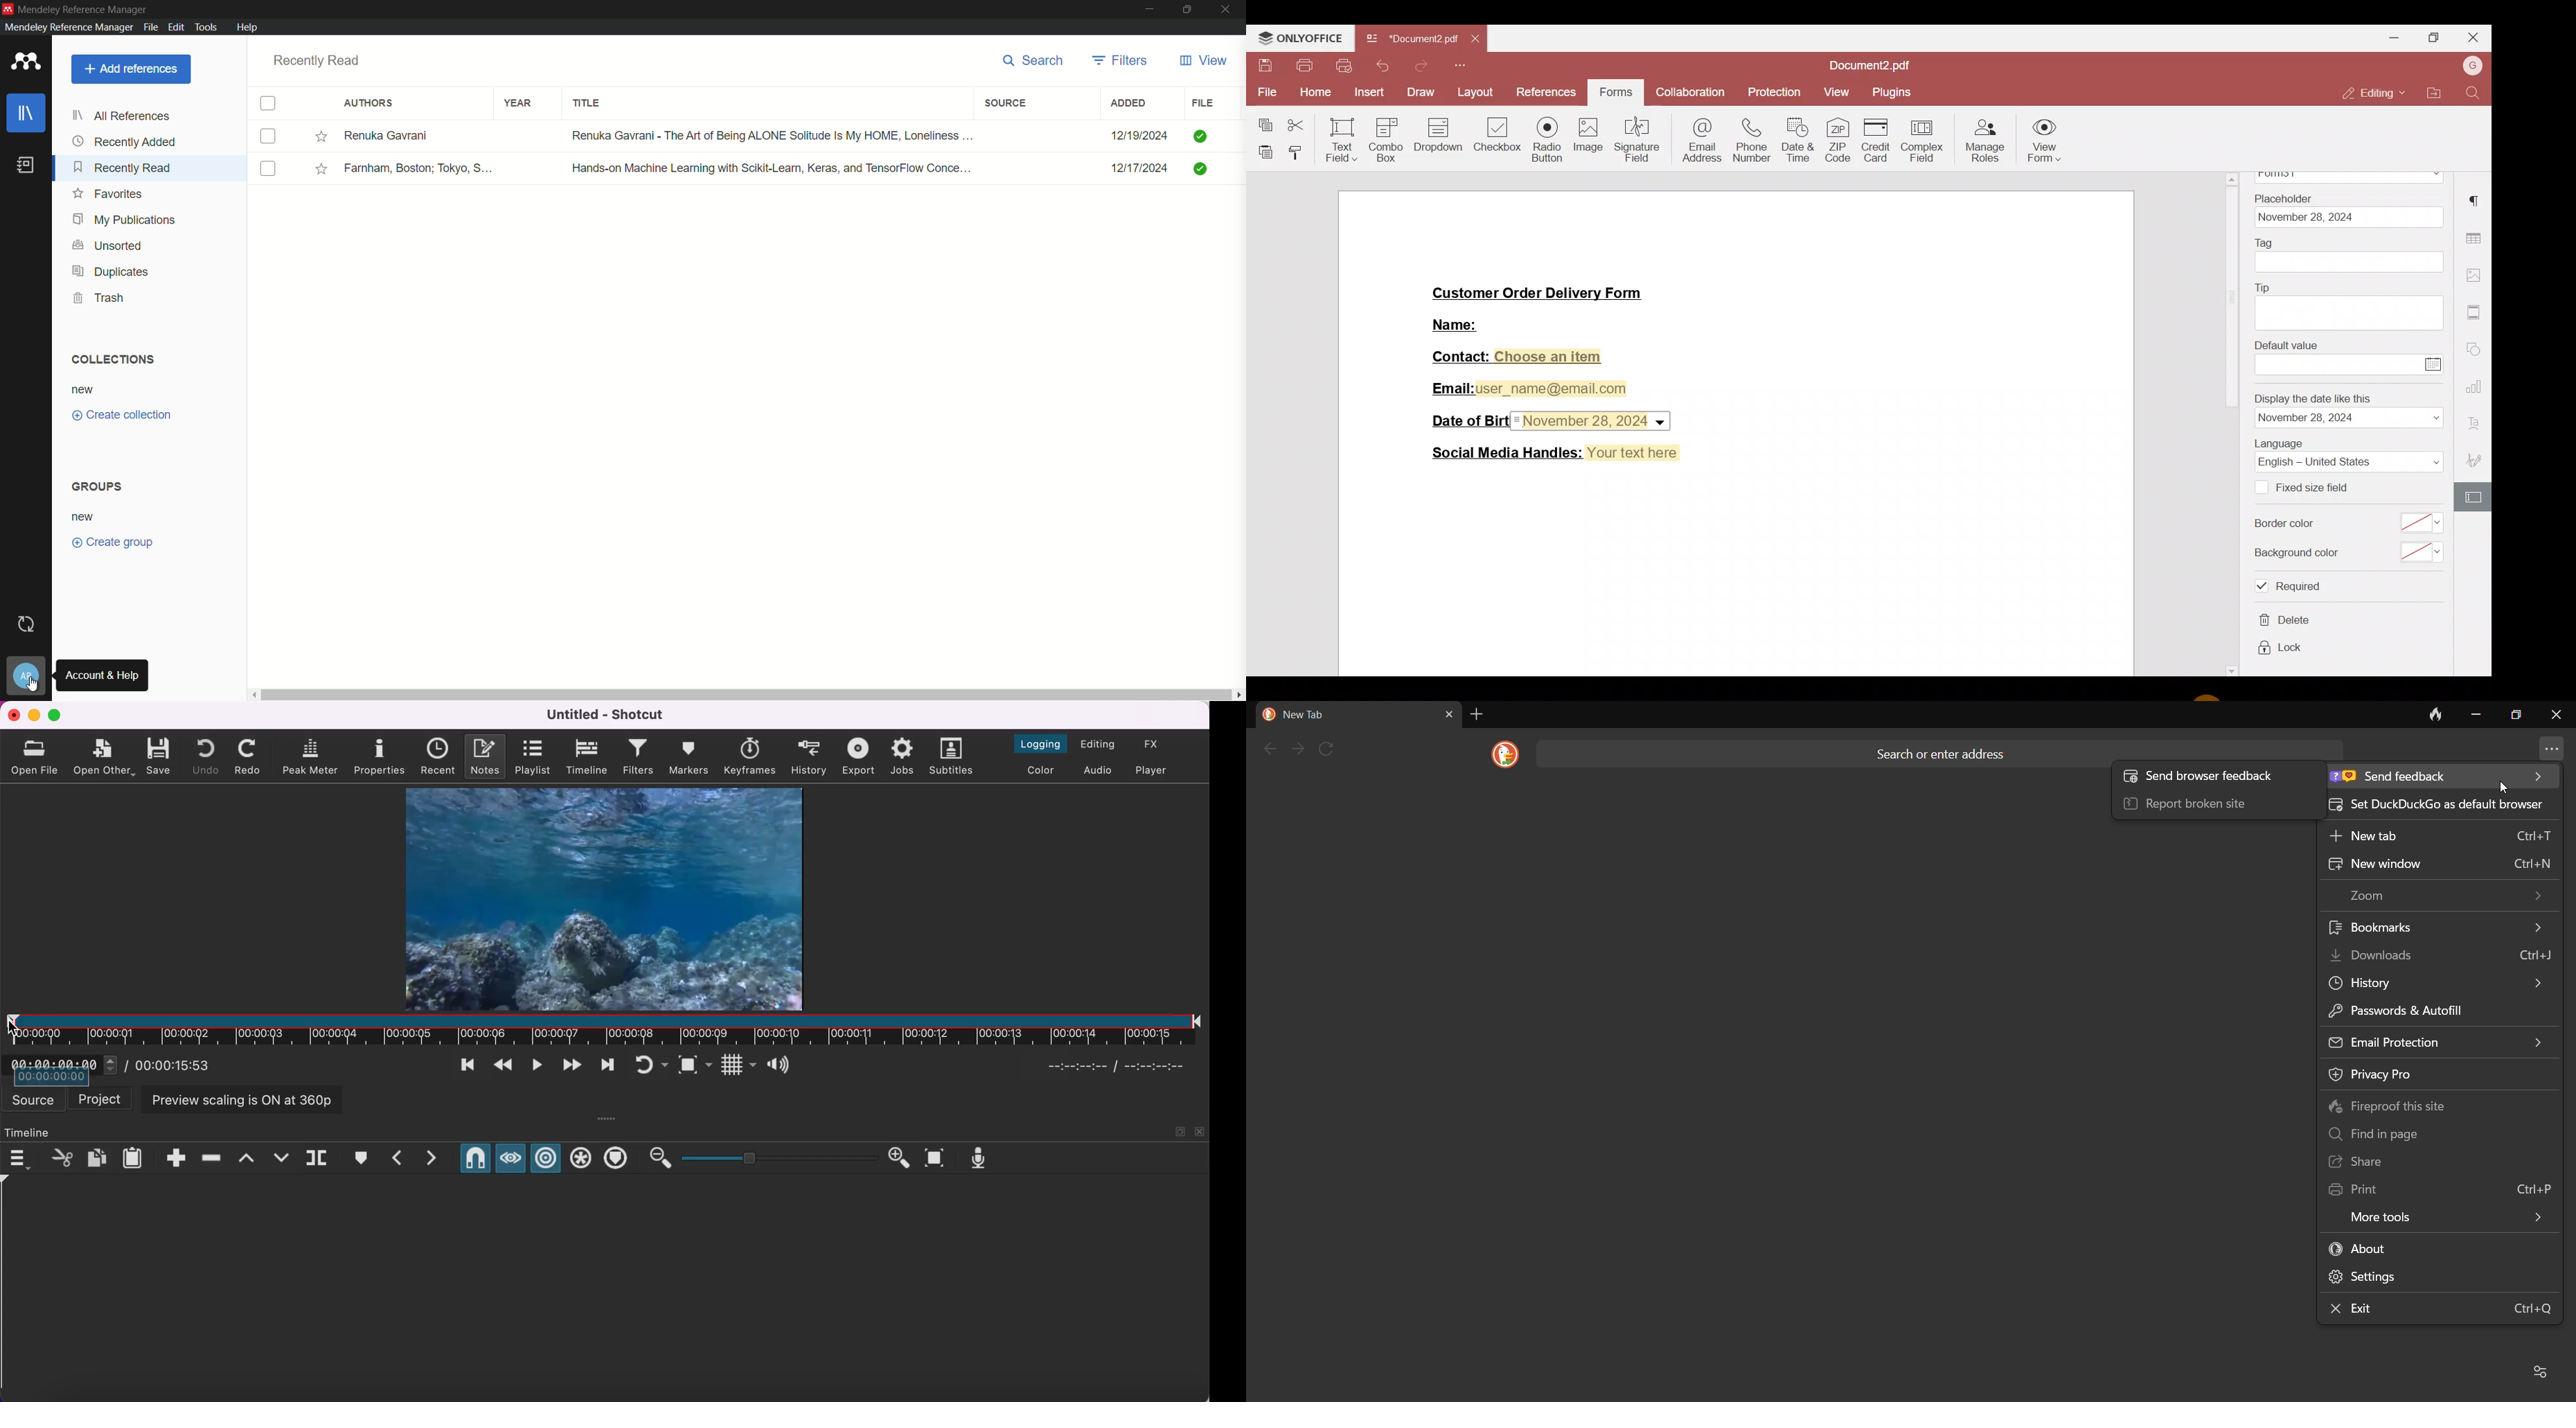  Describe the element at coordinates (101, 1099) in the screenshot. I see `project` at that location.